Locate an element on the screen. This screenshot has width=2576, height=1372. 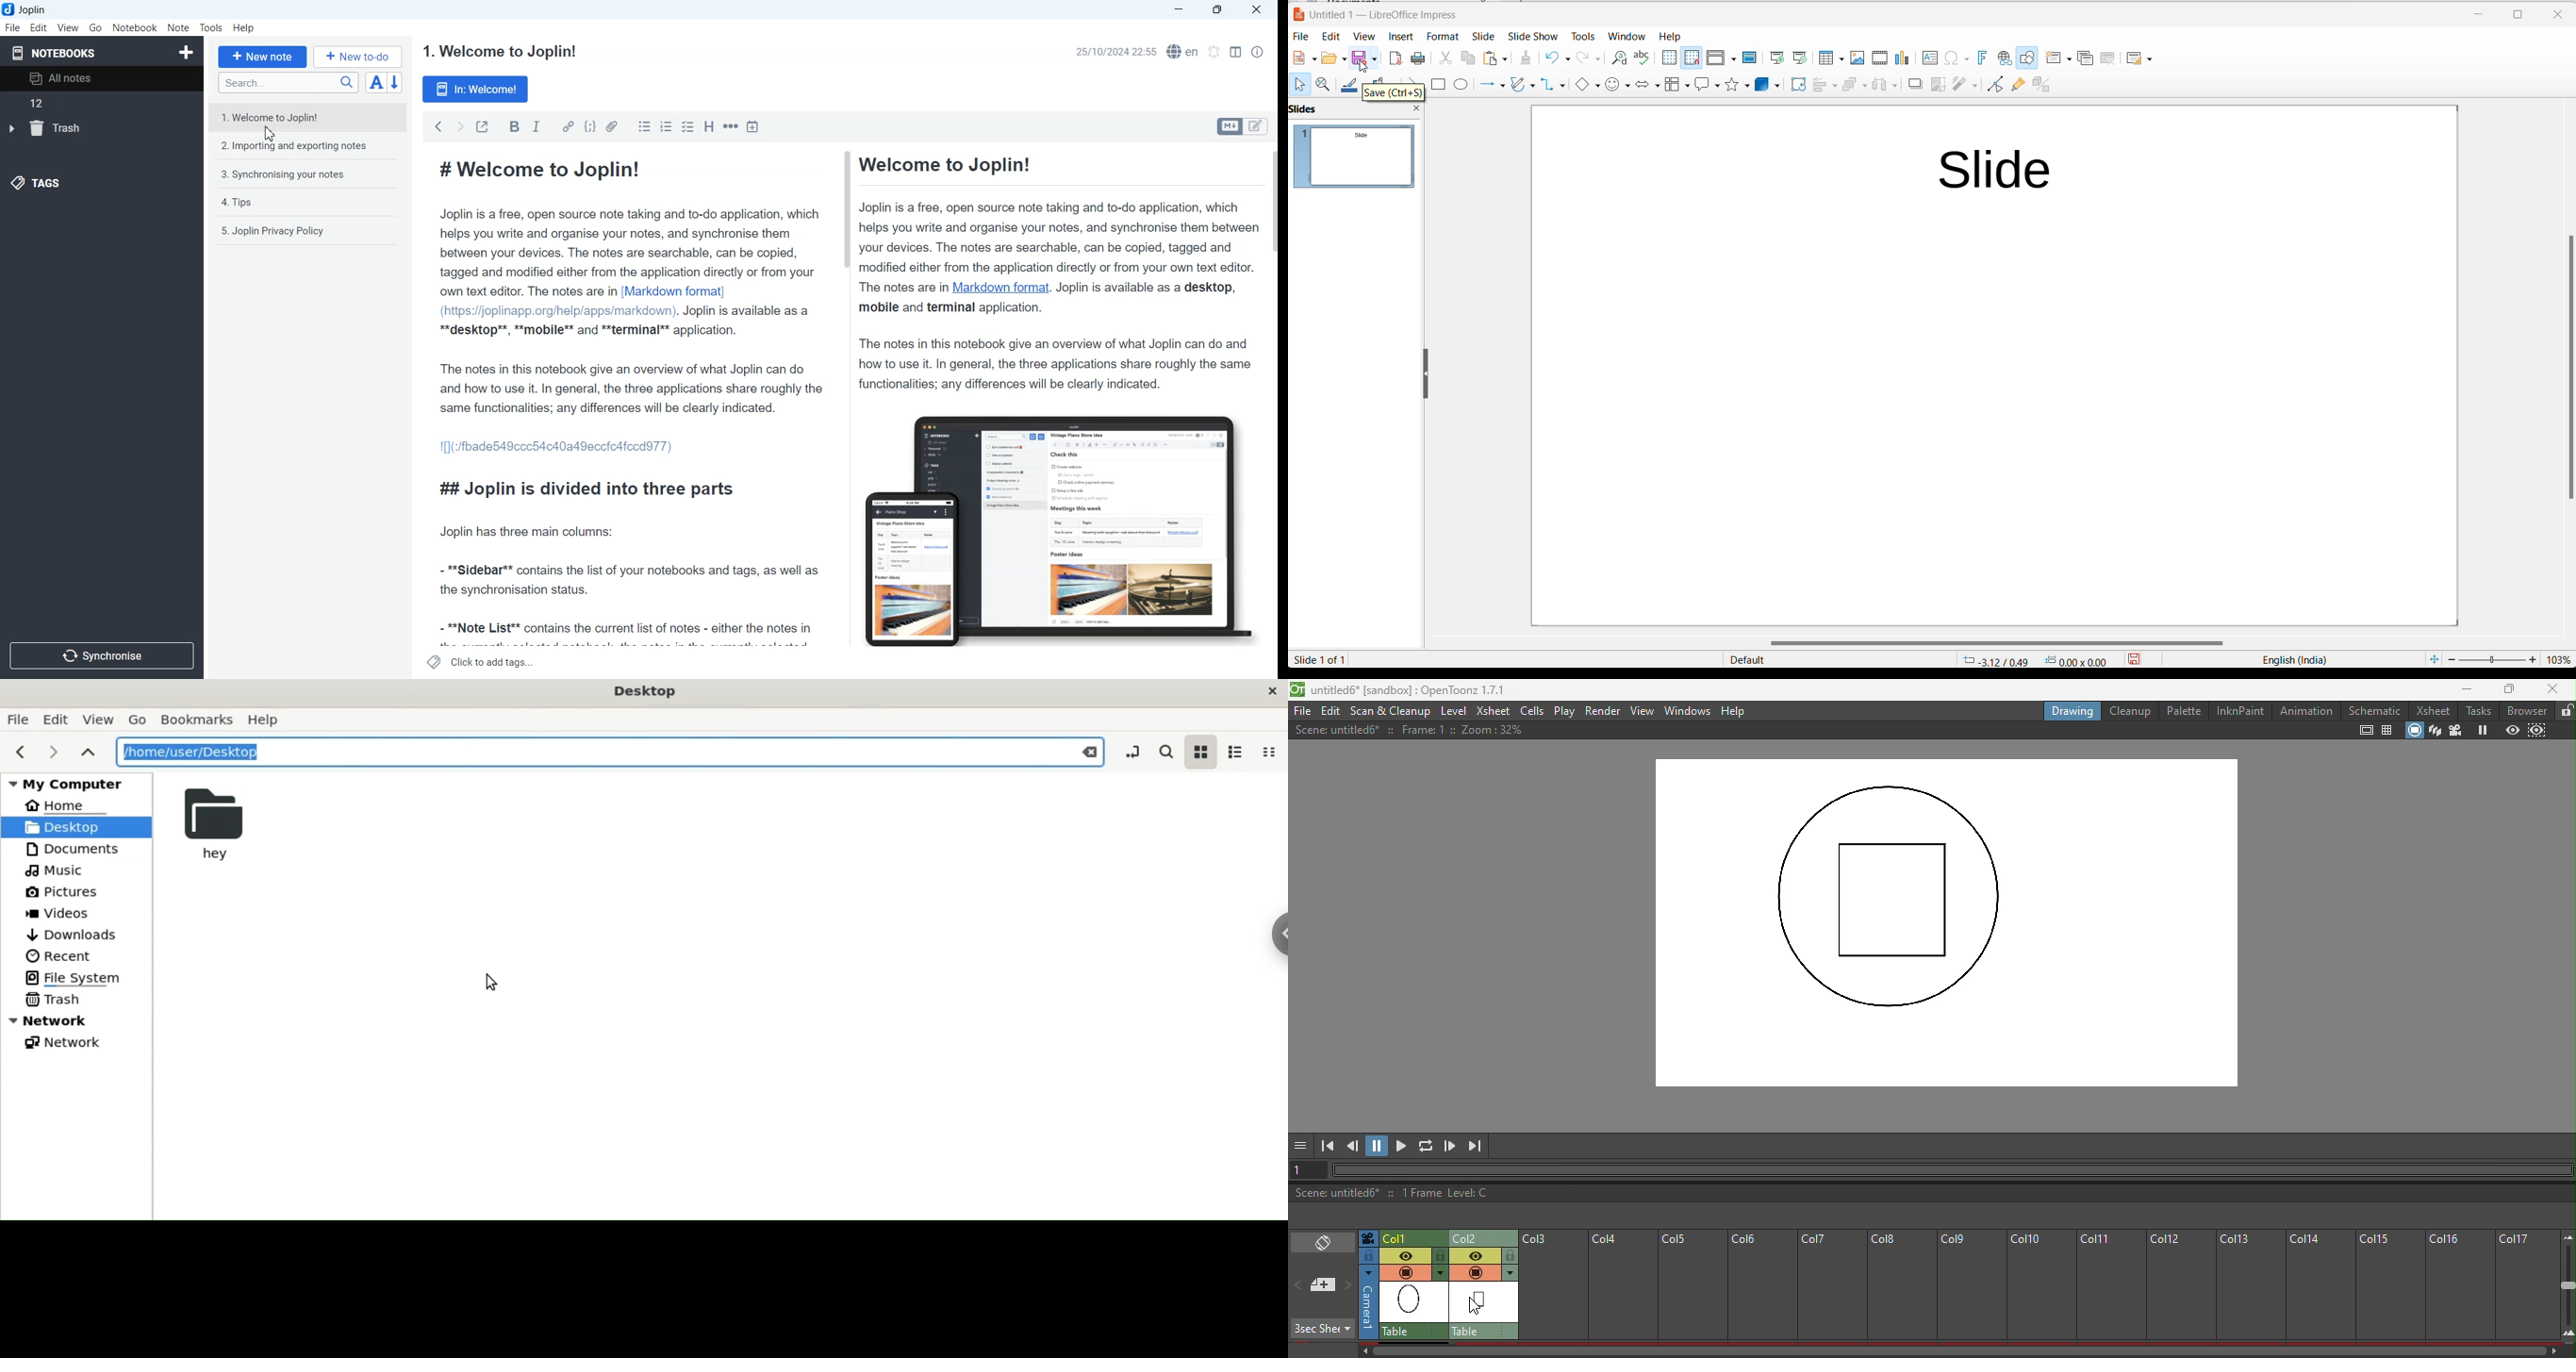
line and arrows is located at coordinates (1492, 85).